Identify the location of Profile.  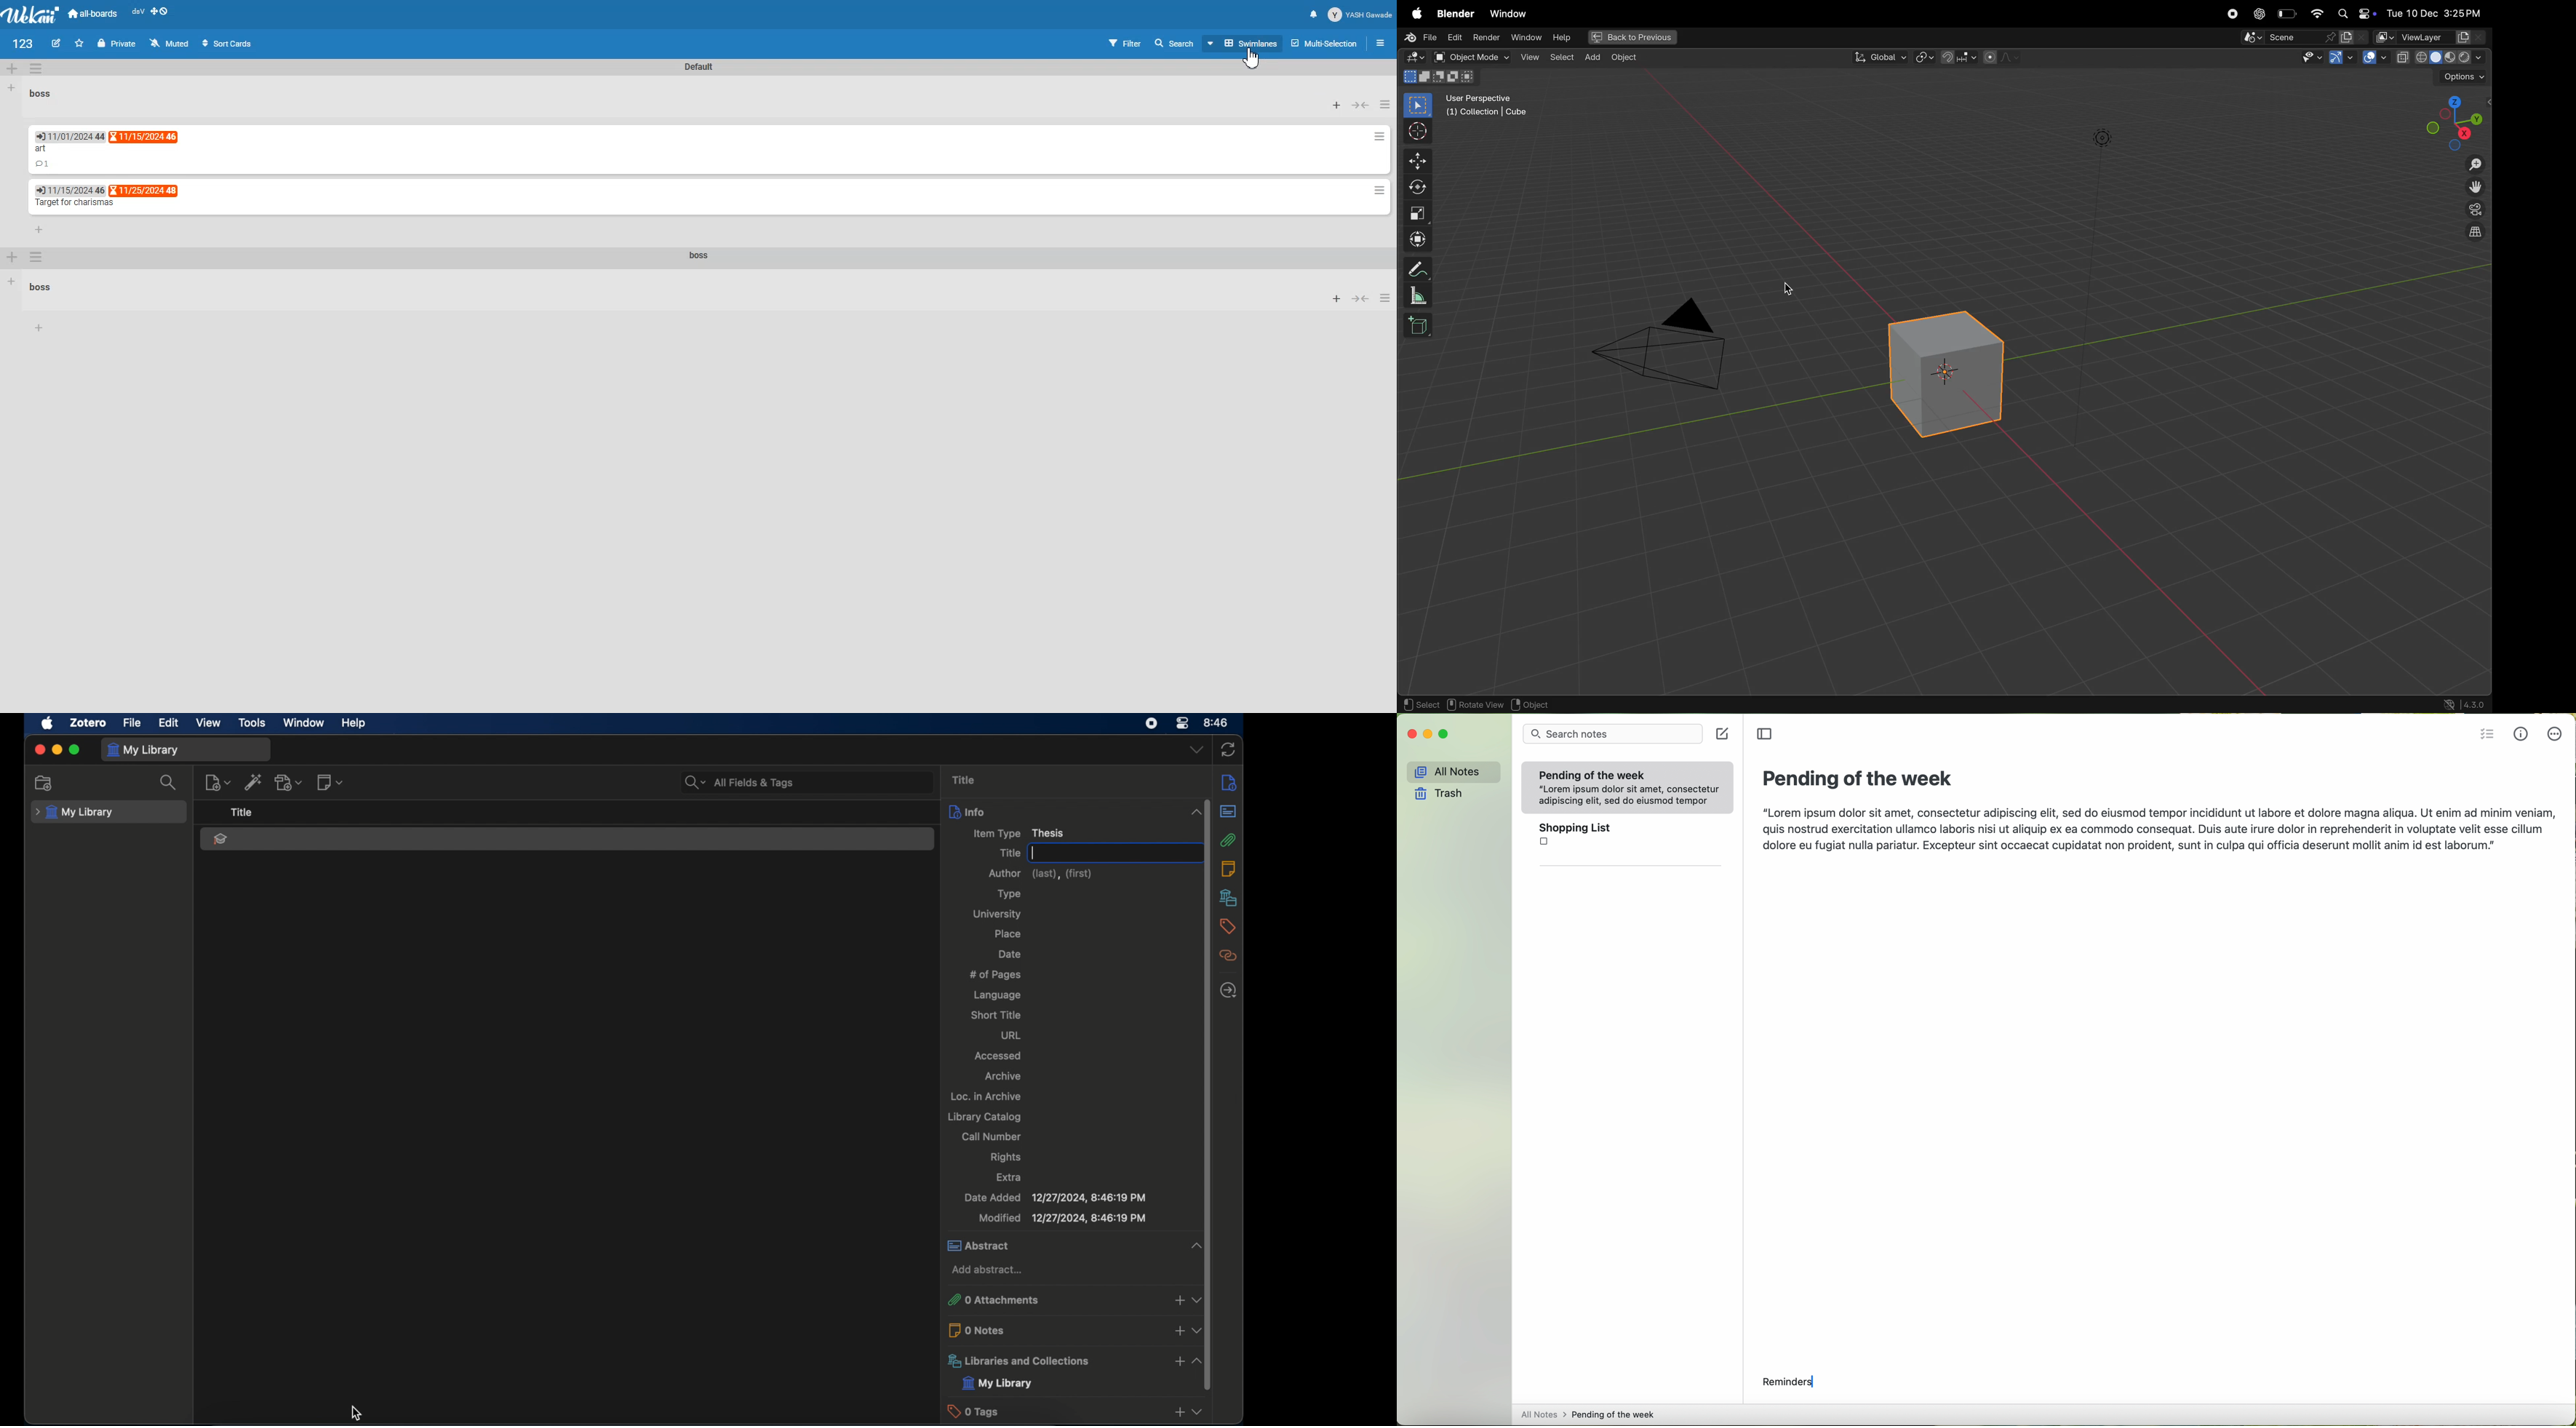
(1360, 15).